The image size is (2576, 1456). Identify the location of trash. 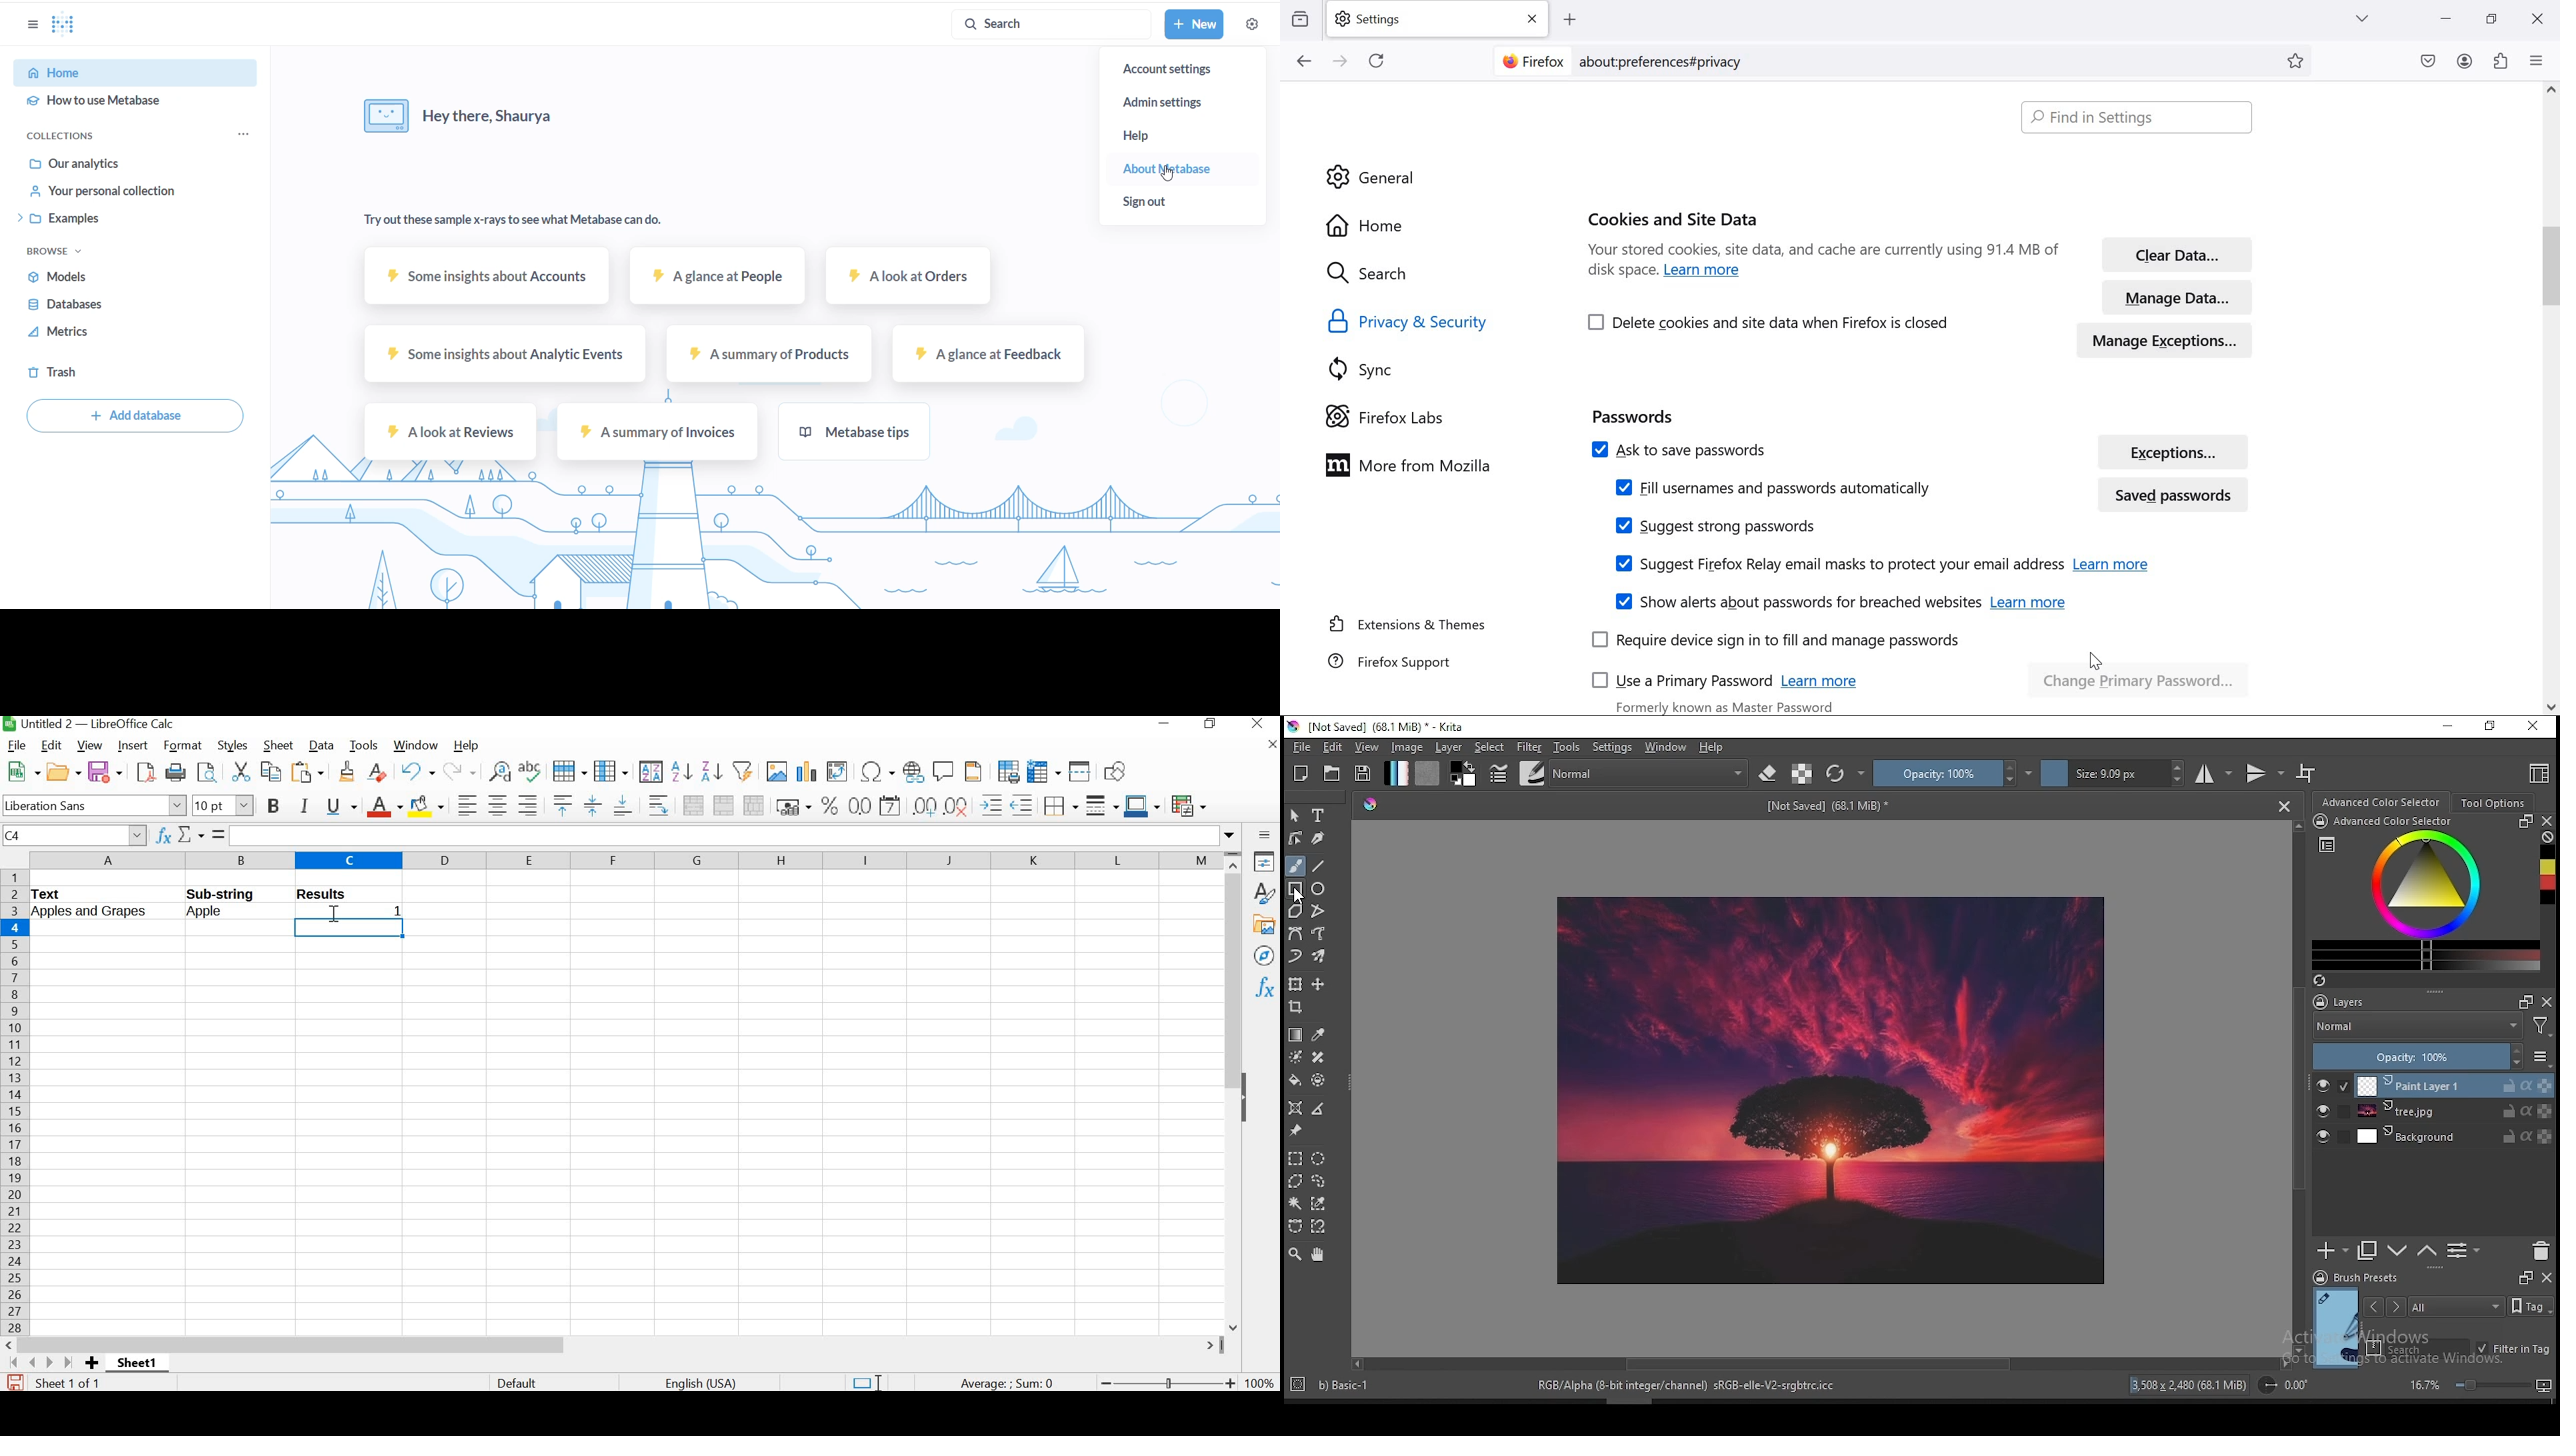
(127, 374).